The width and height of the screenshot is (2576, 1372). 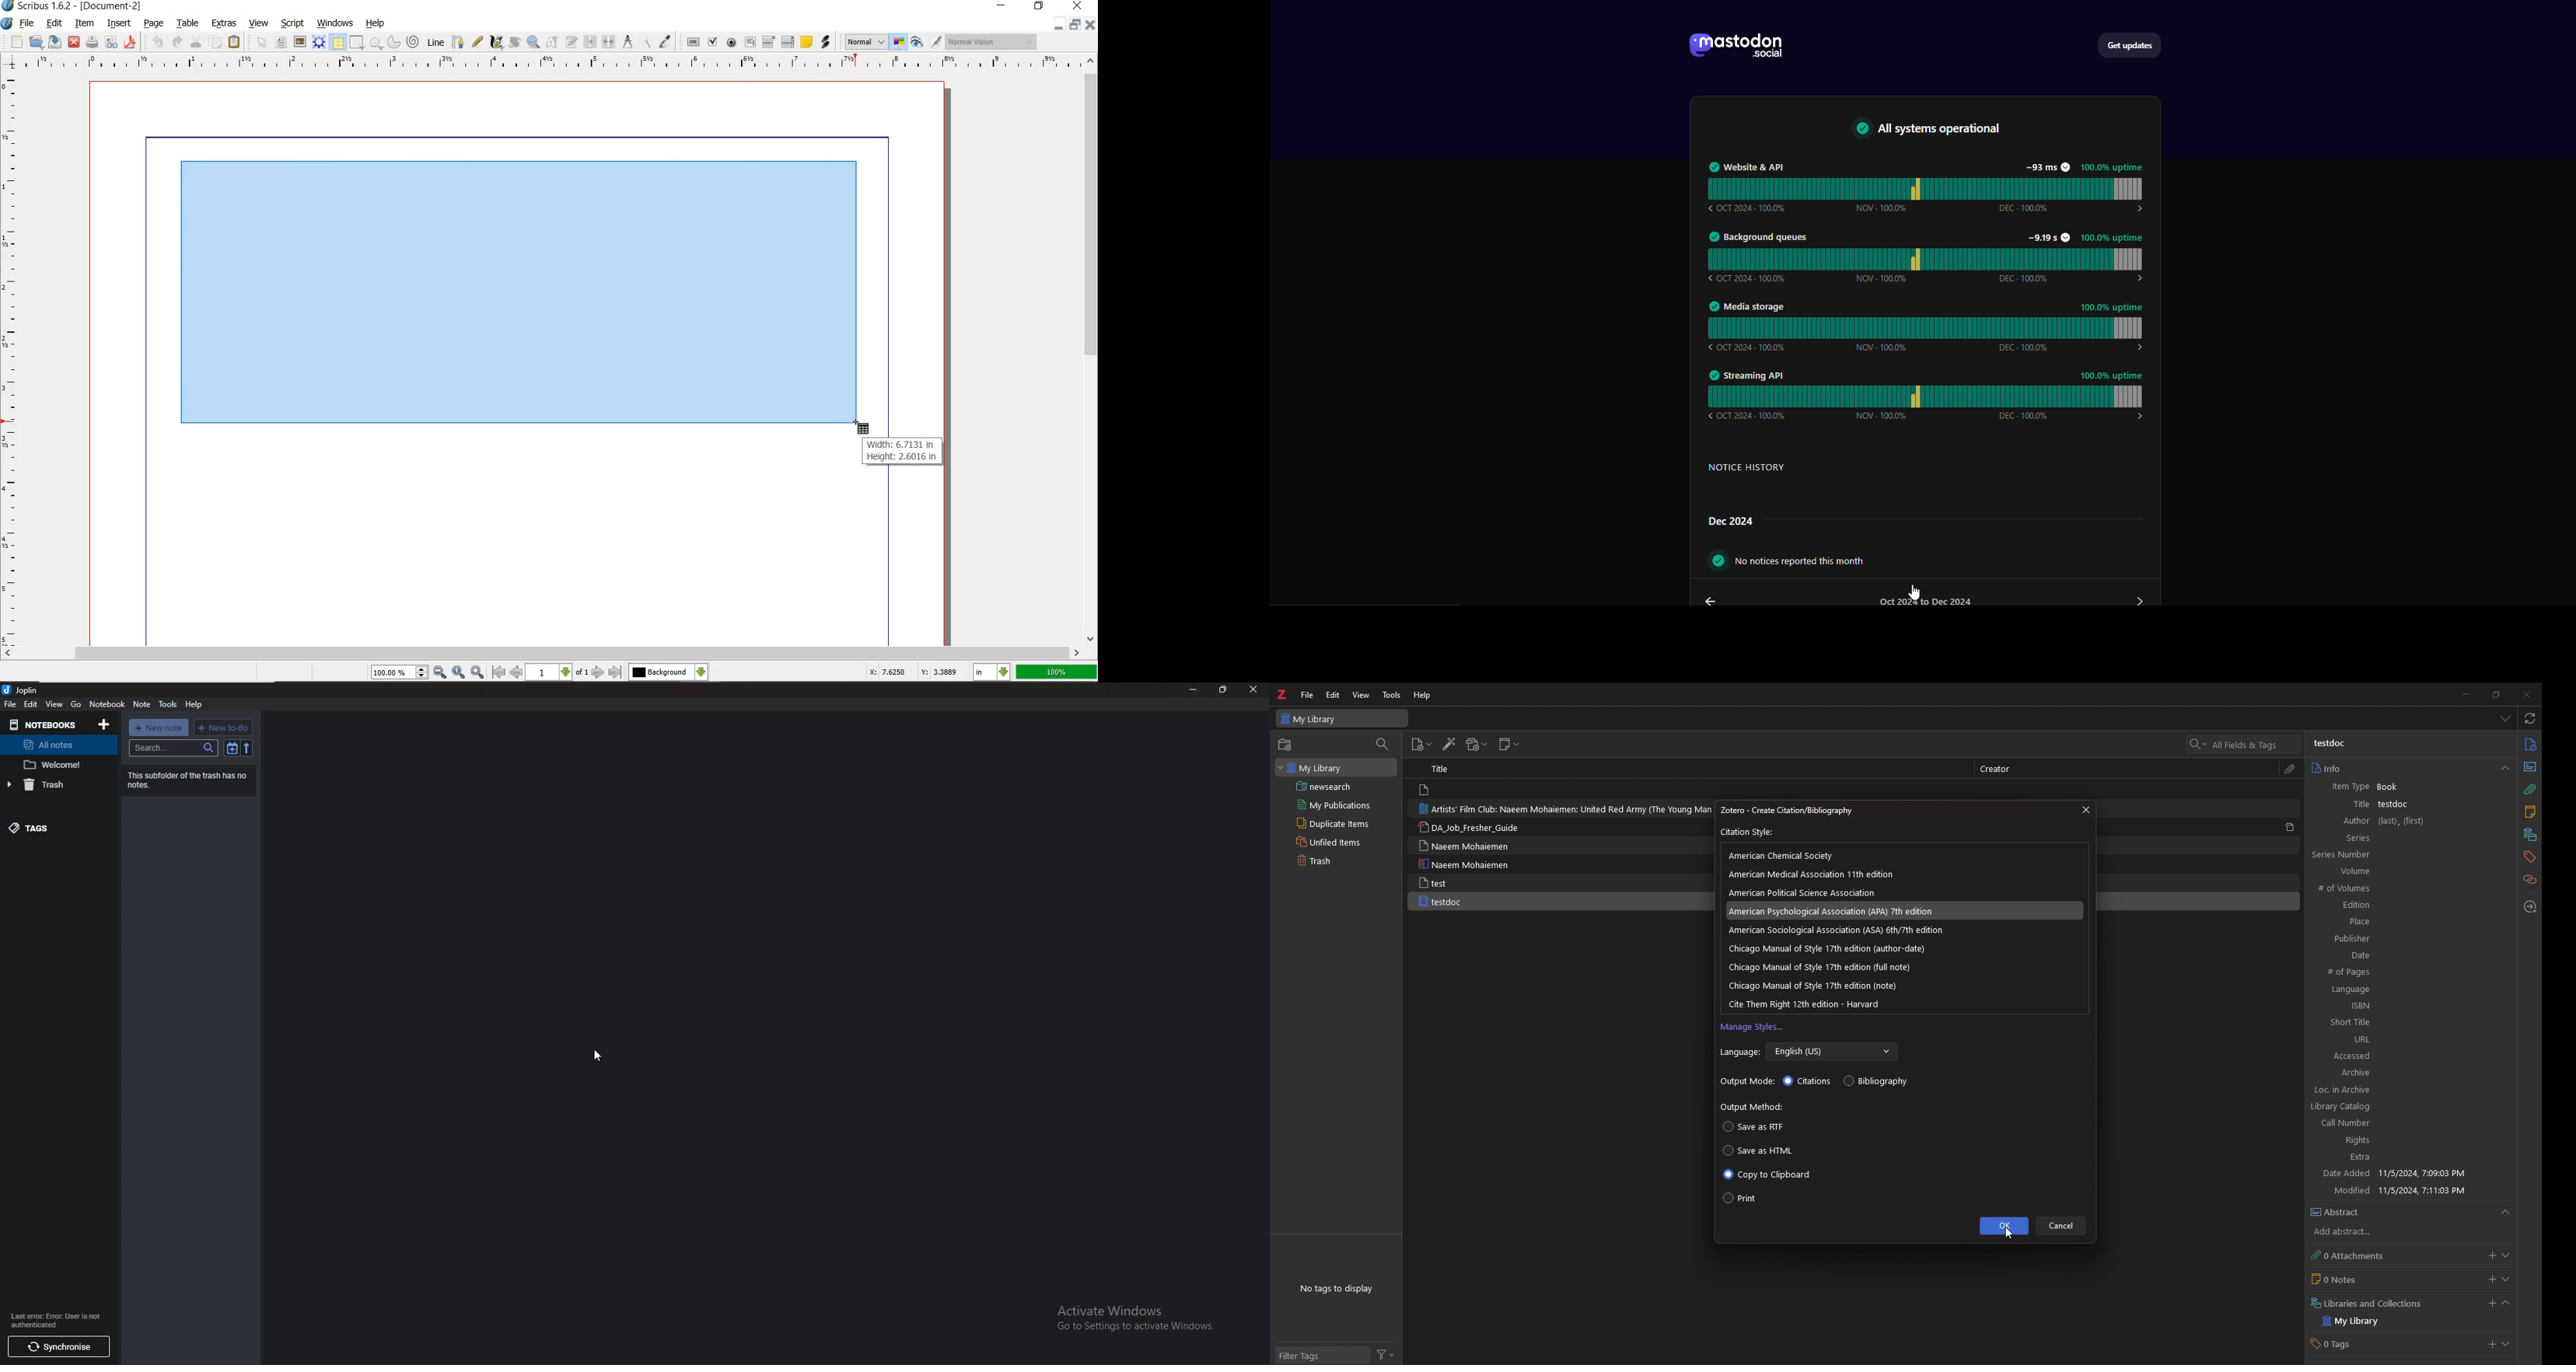 I want to click on system logo, so click(x=9, y=22).